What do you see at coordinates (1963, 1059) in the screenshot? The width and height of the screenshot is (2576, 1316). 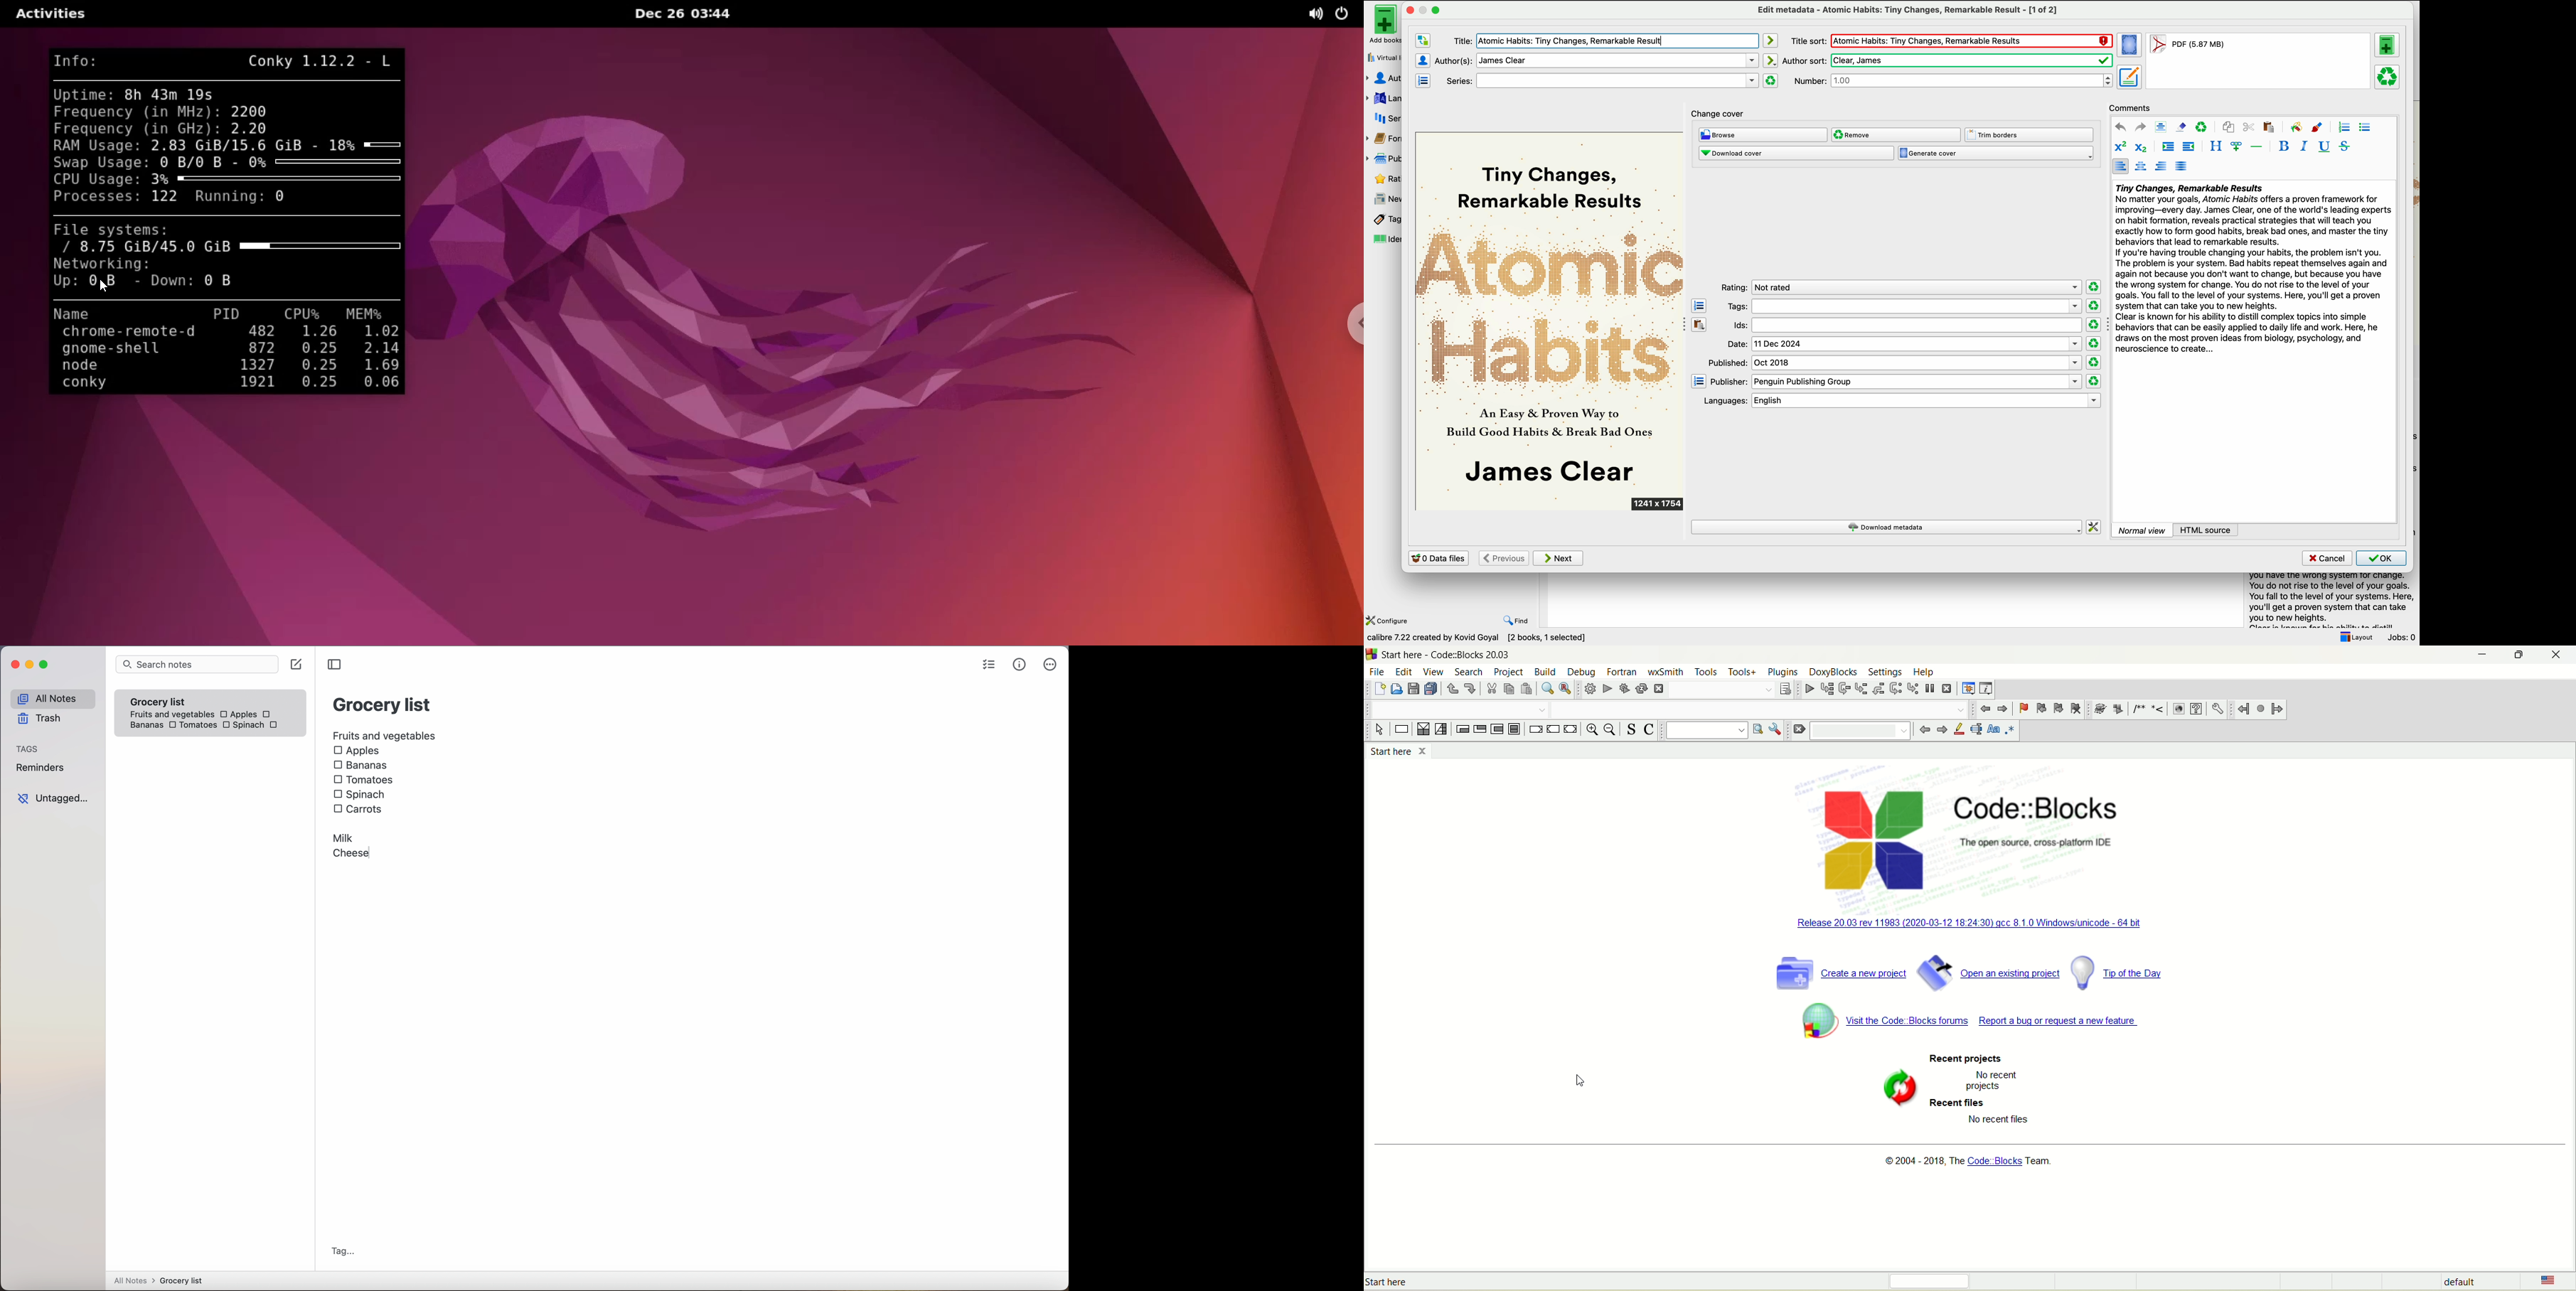 I see `recent projects` at bounding box center [1963, 1059].